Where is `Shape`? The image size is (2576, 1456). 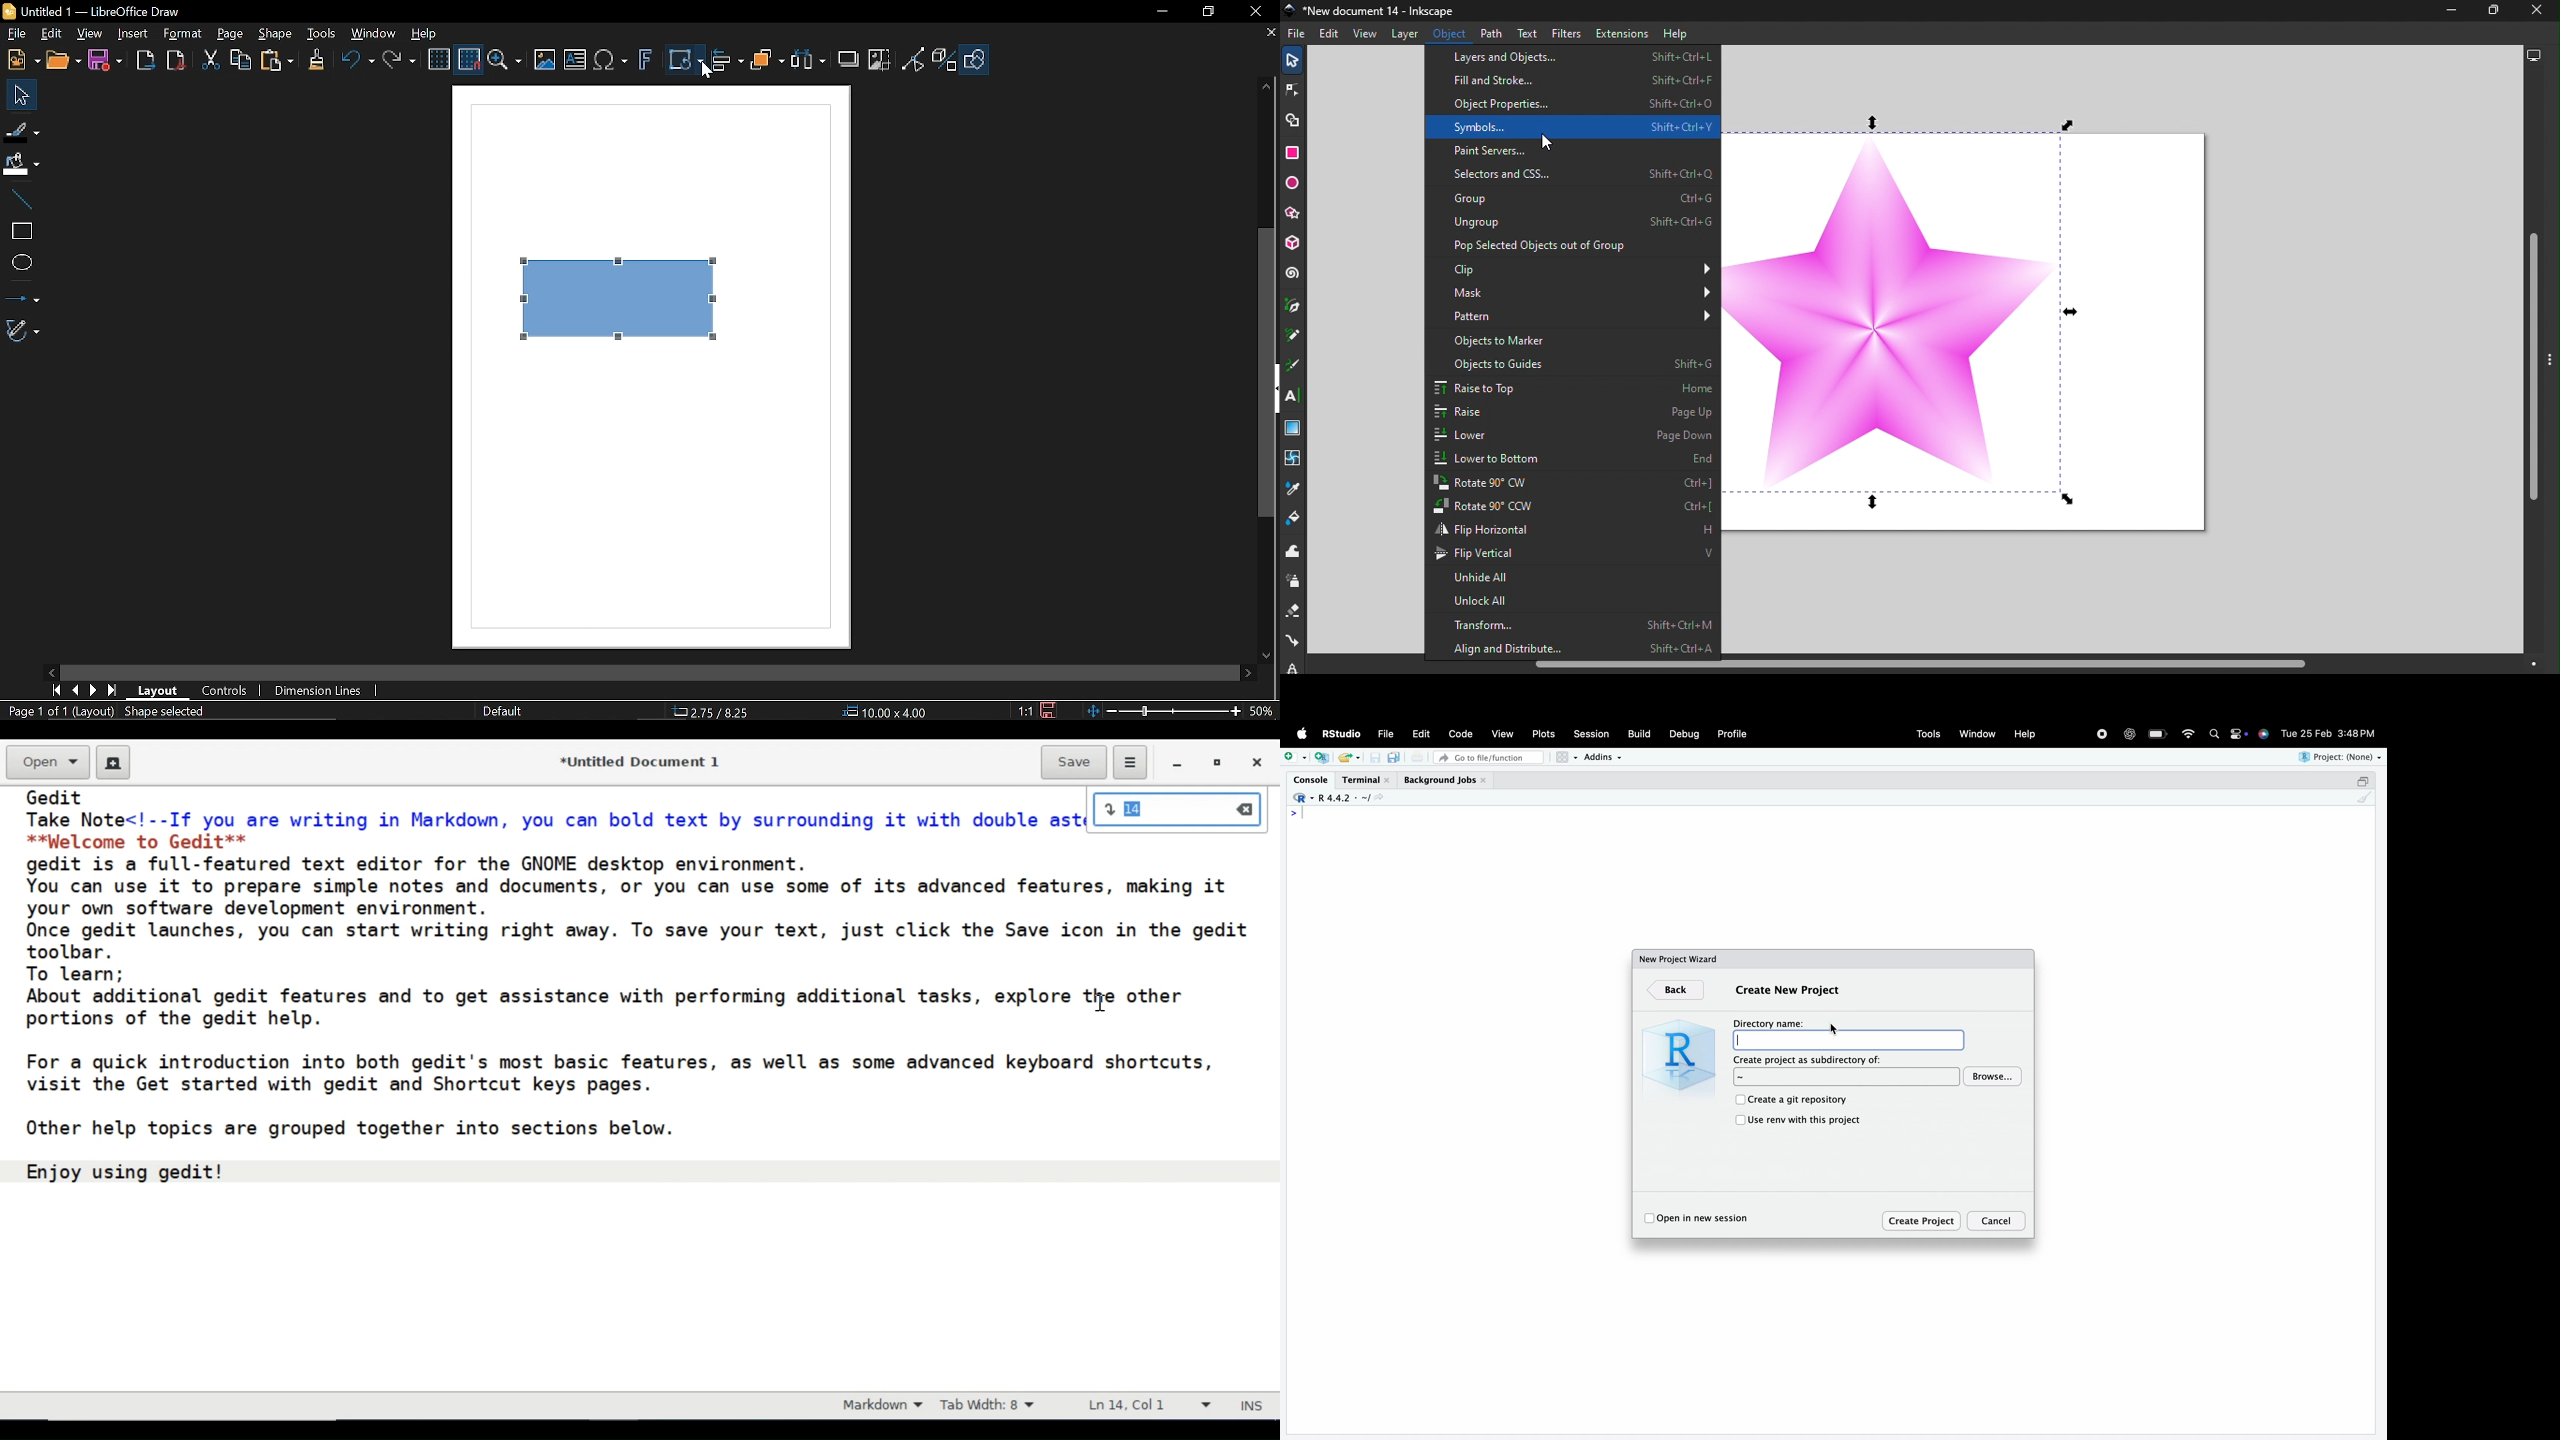
Shape is located at coordinates (278, 35).